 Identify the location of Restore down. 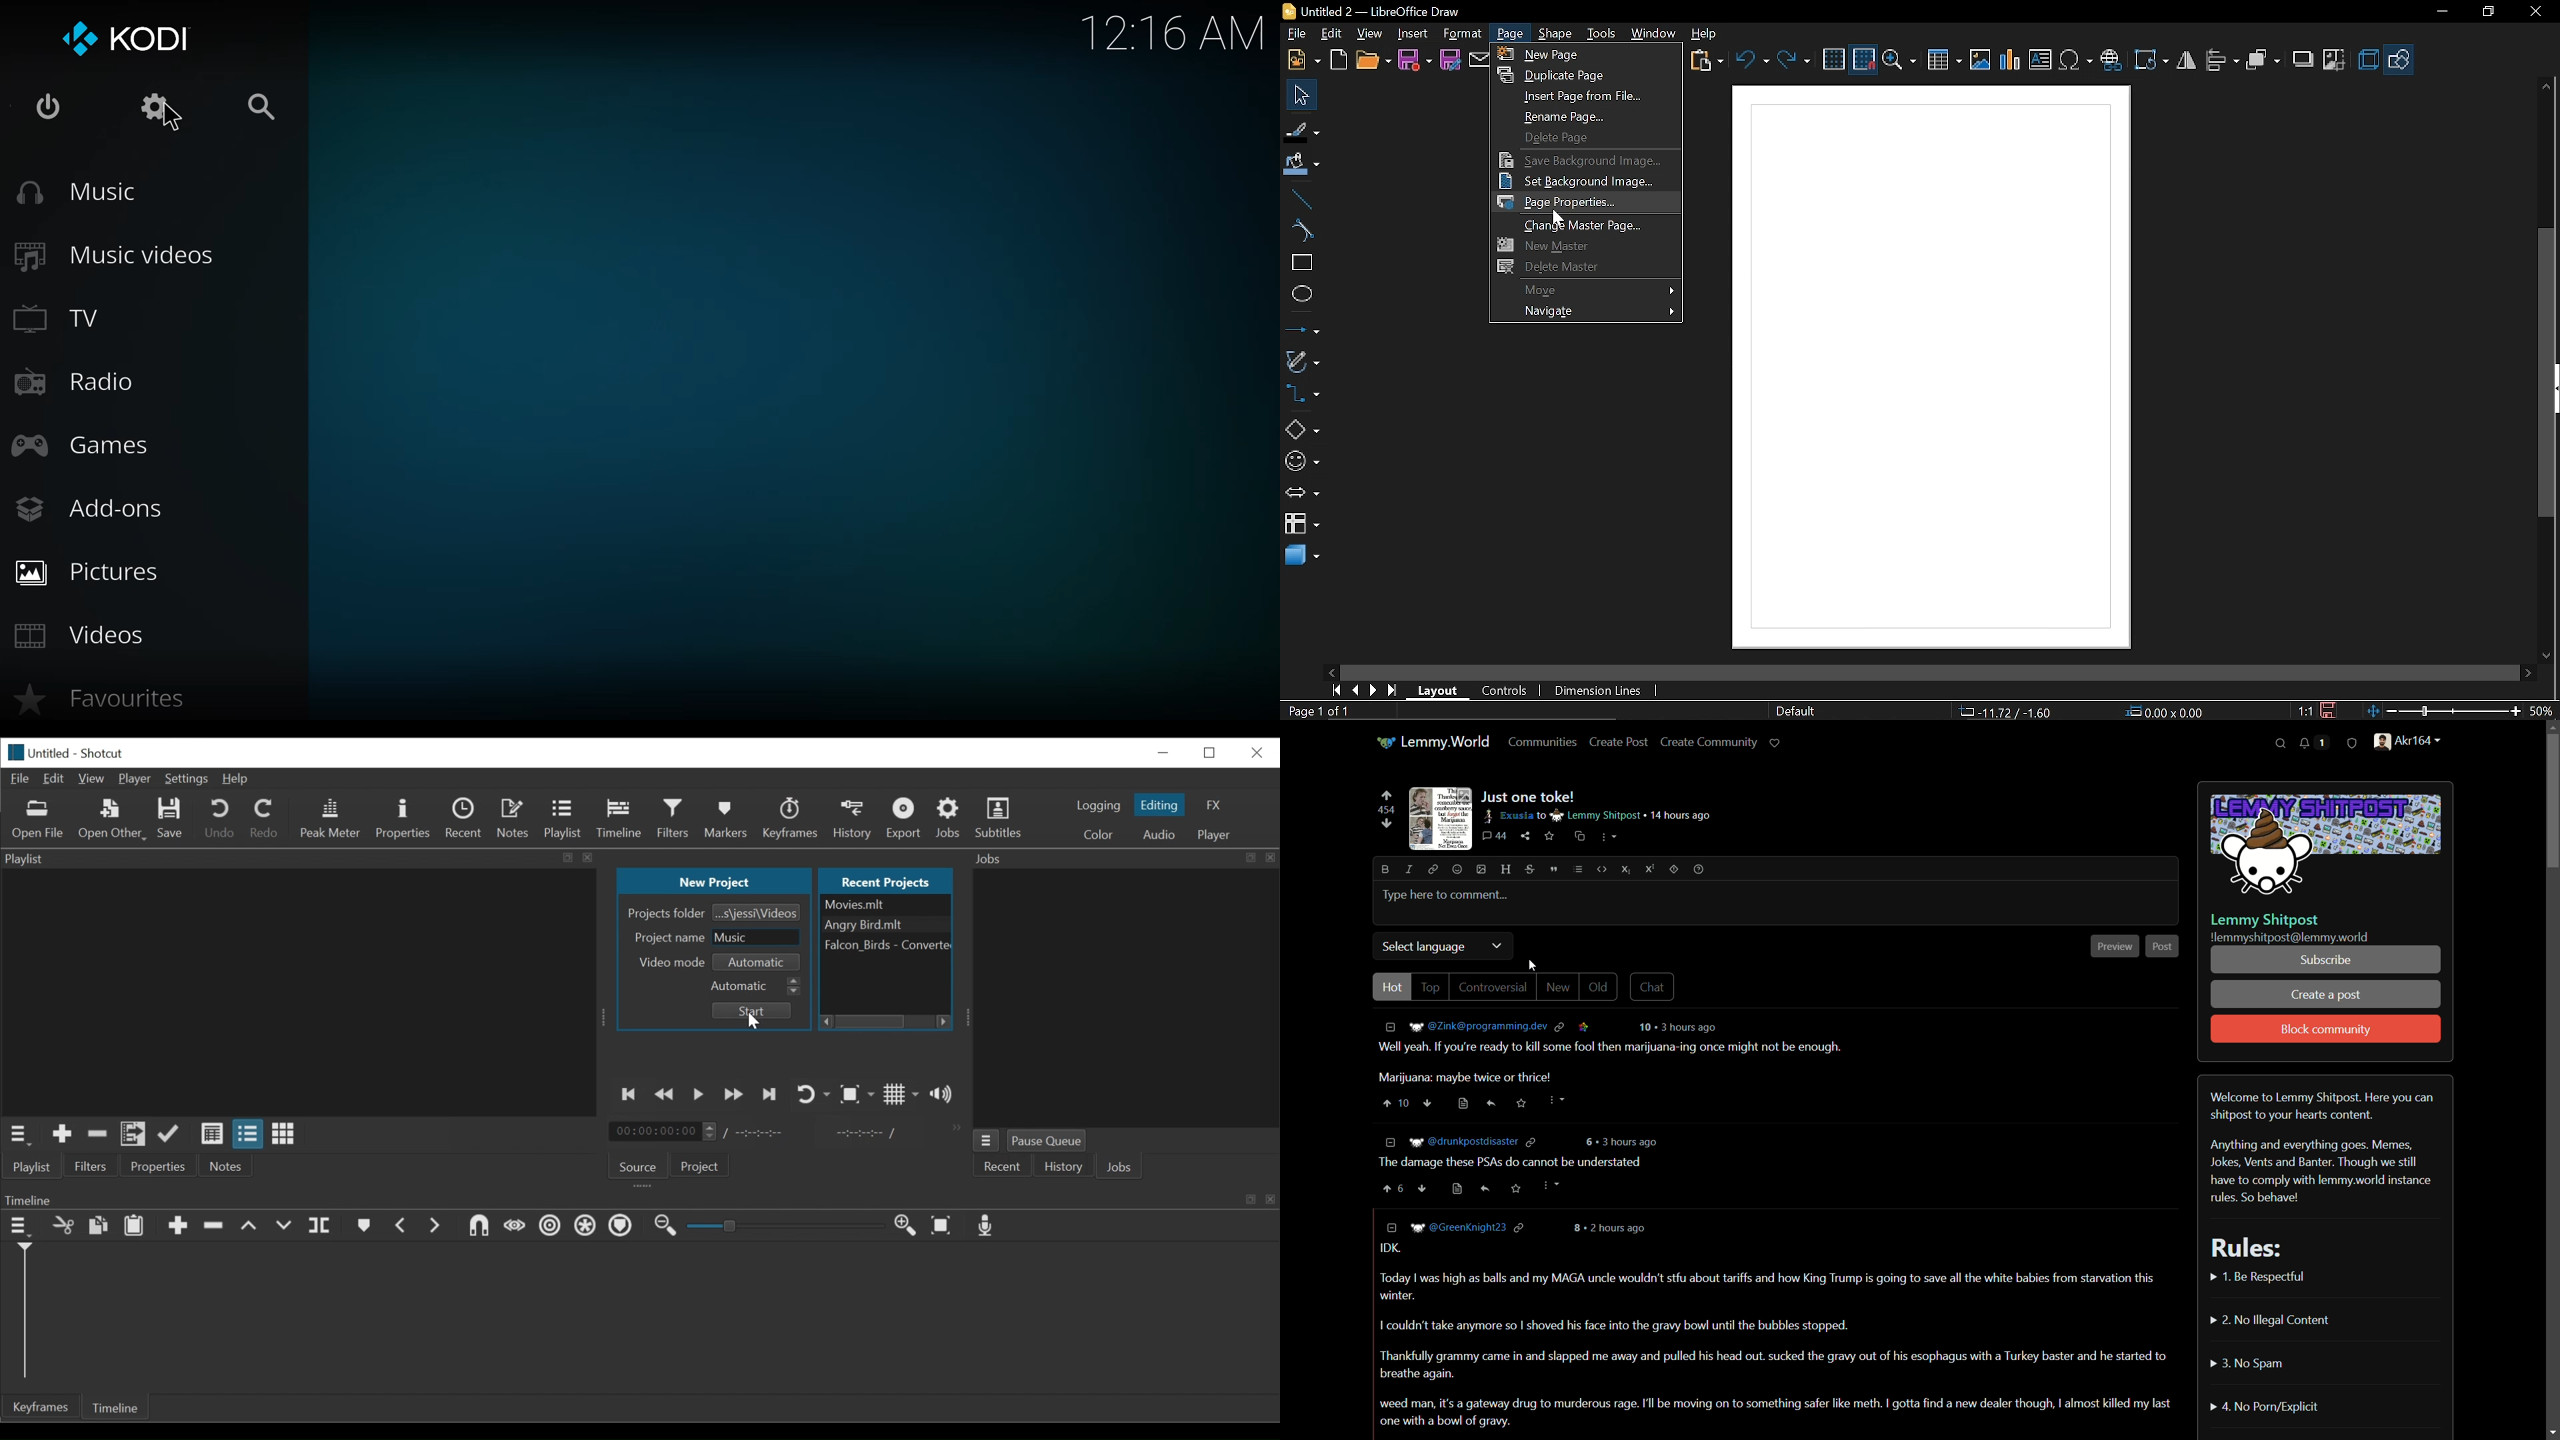
(2486, 14).